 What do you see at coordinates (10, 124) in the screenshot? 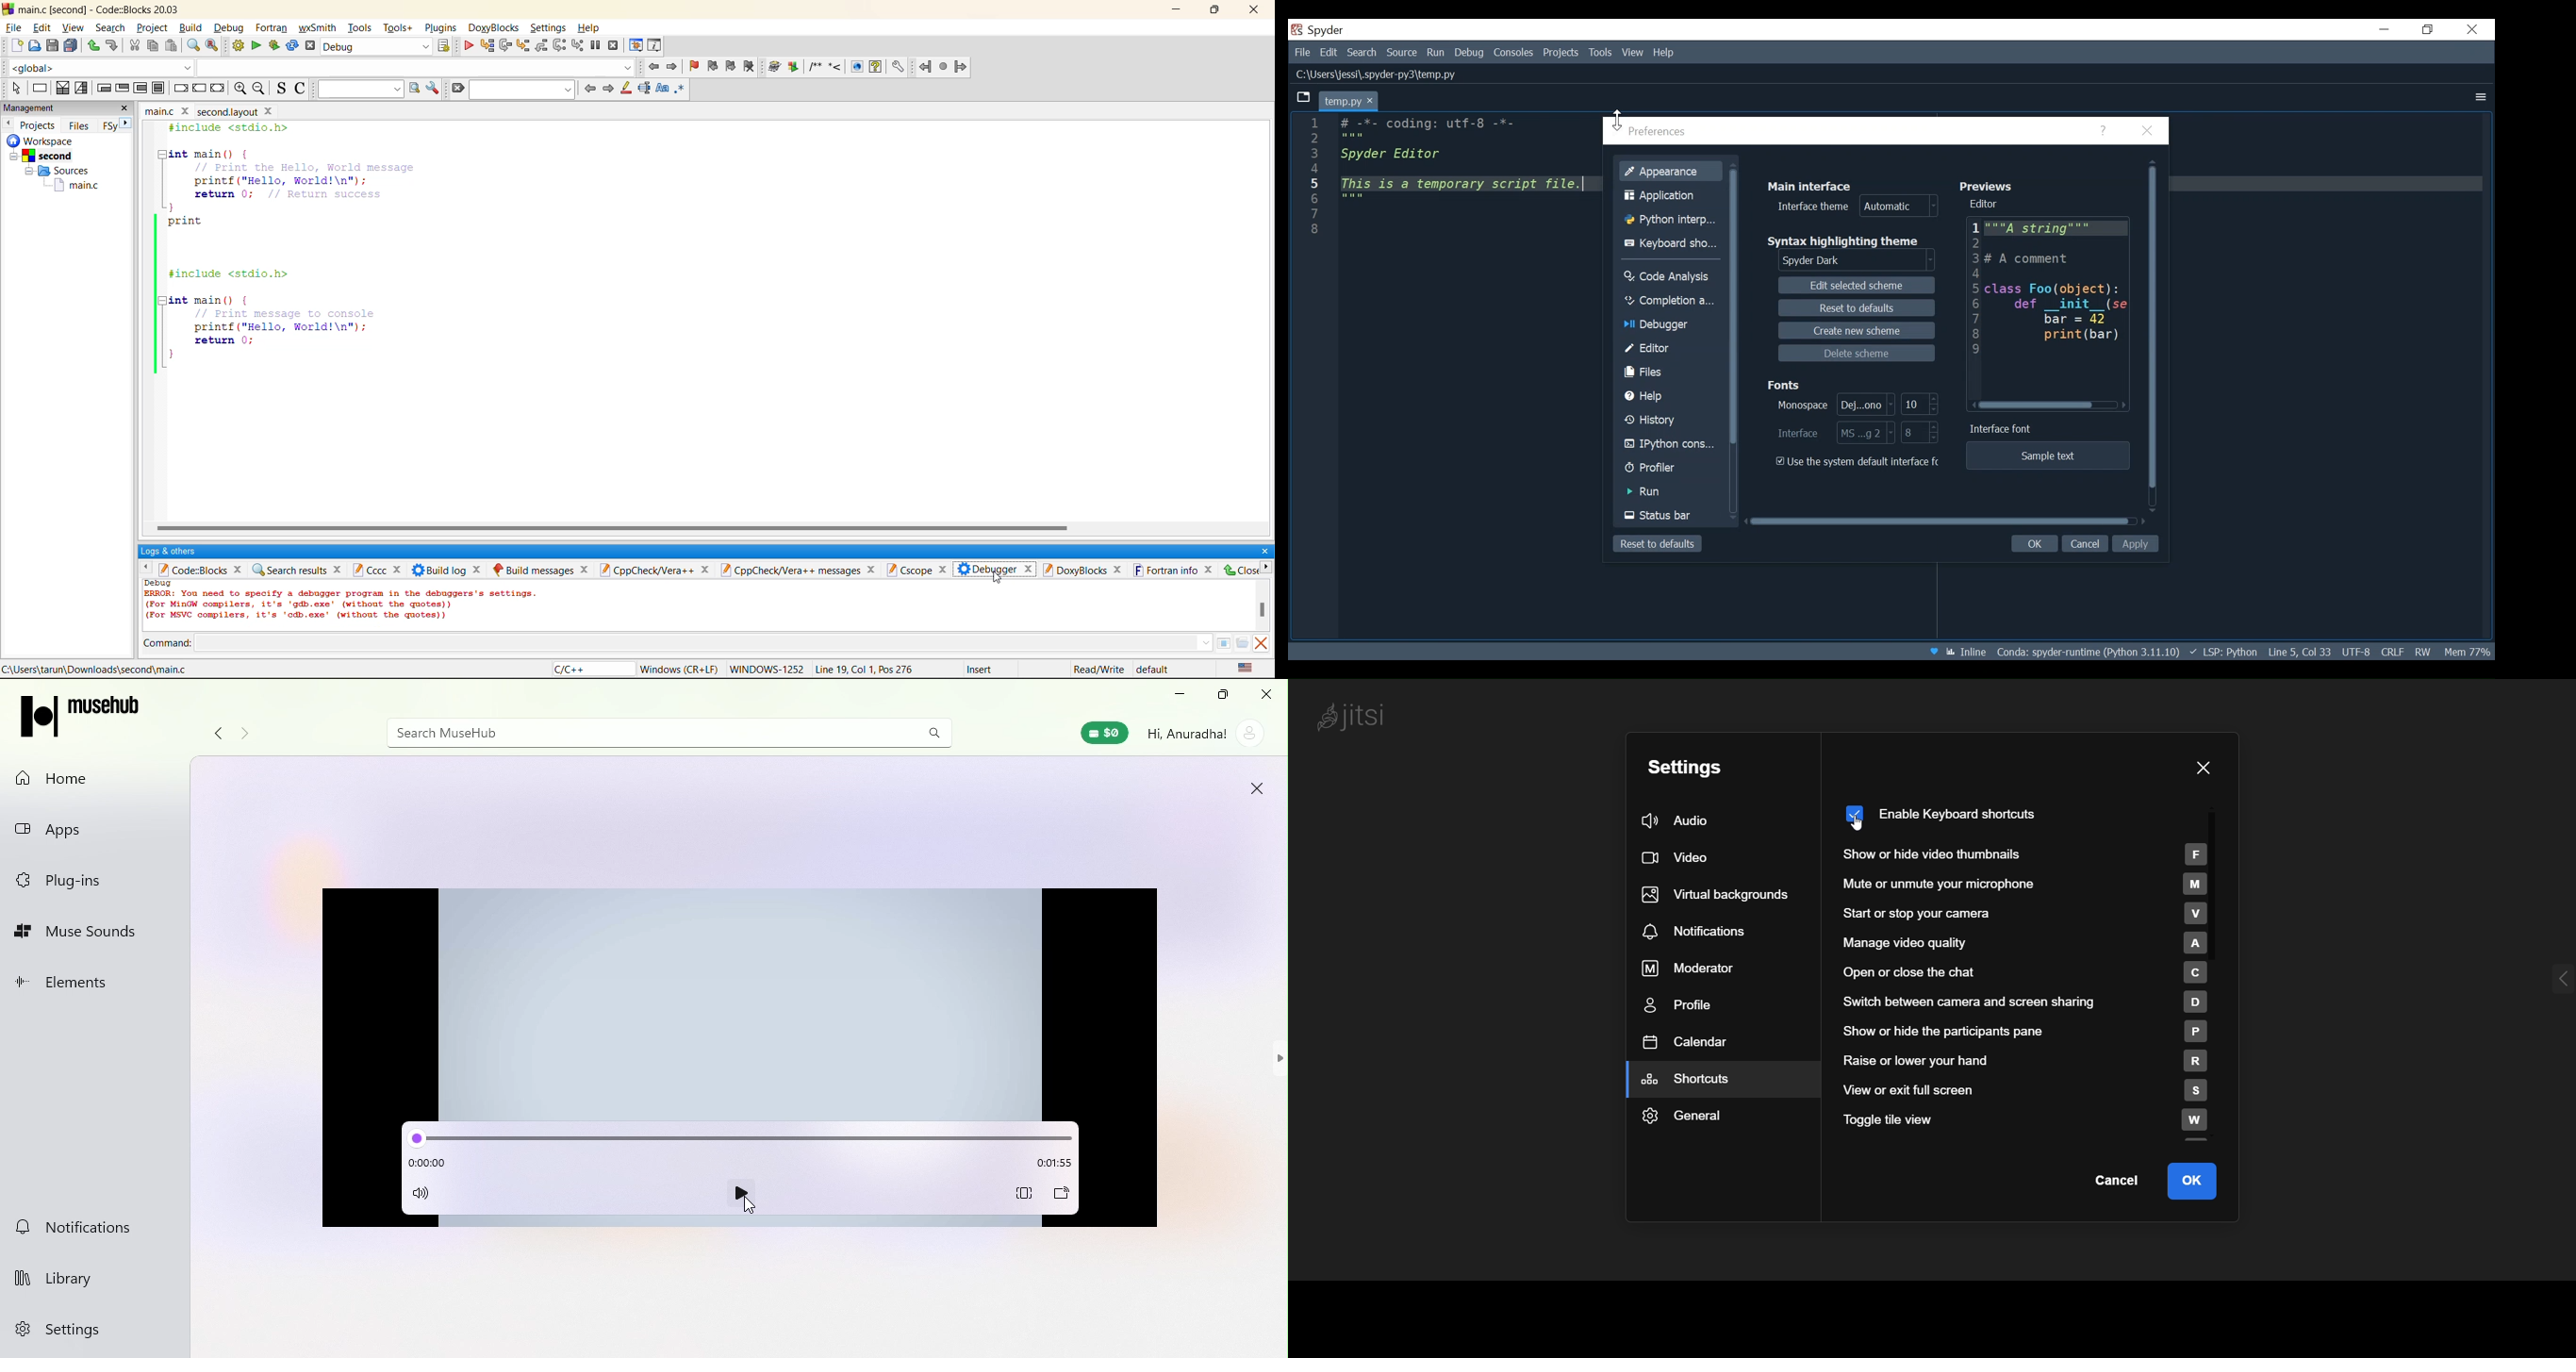
I see `previous` at bounding box center [10, 124].